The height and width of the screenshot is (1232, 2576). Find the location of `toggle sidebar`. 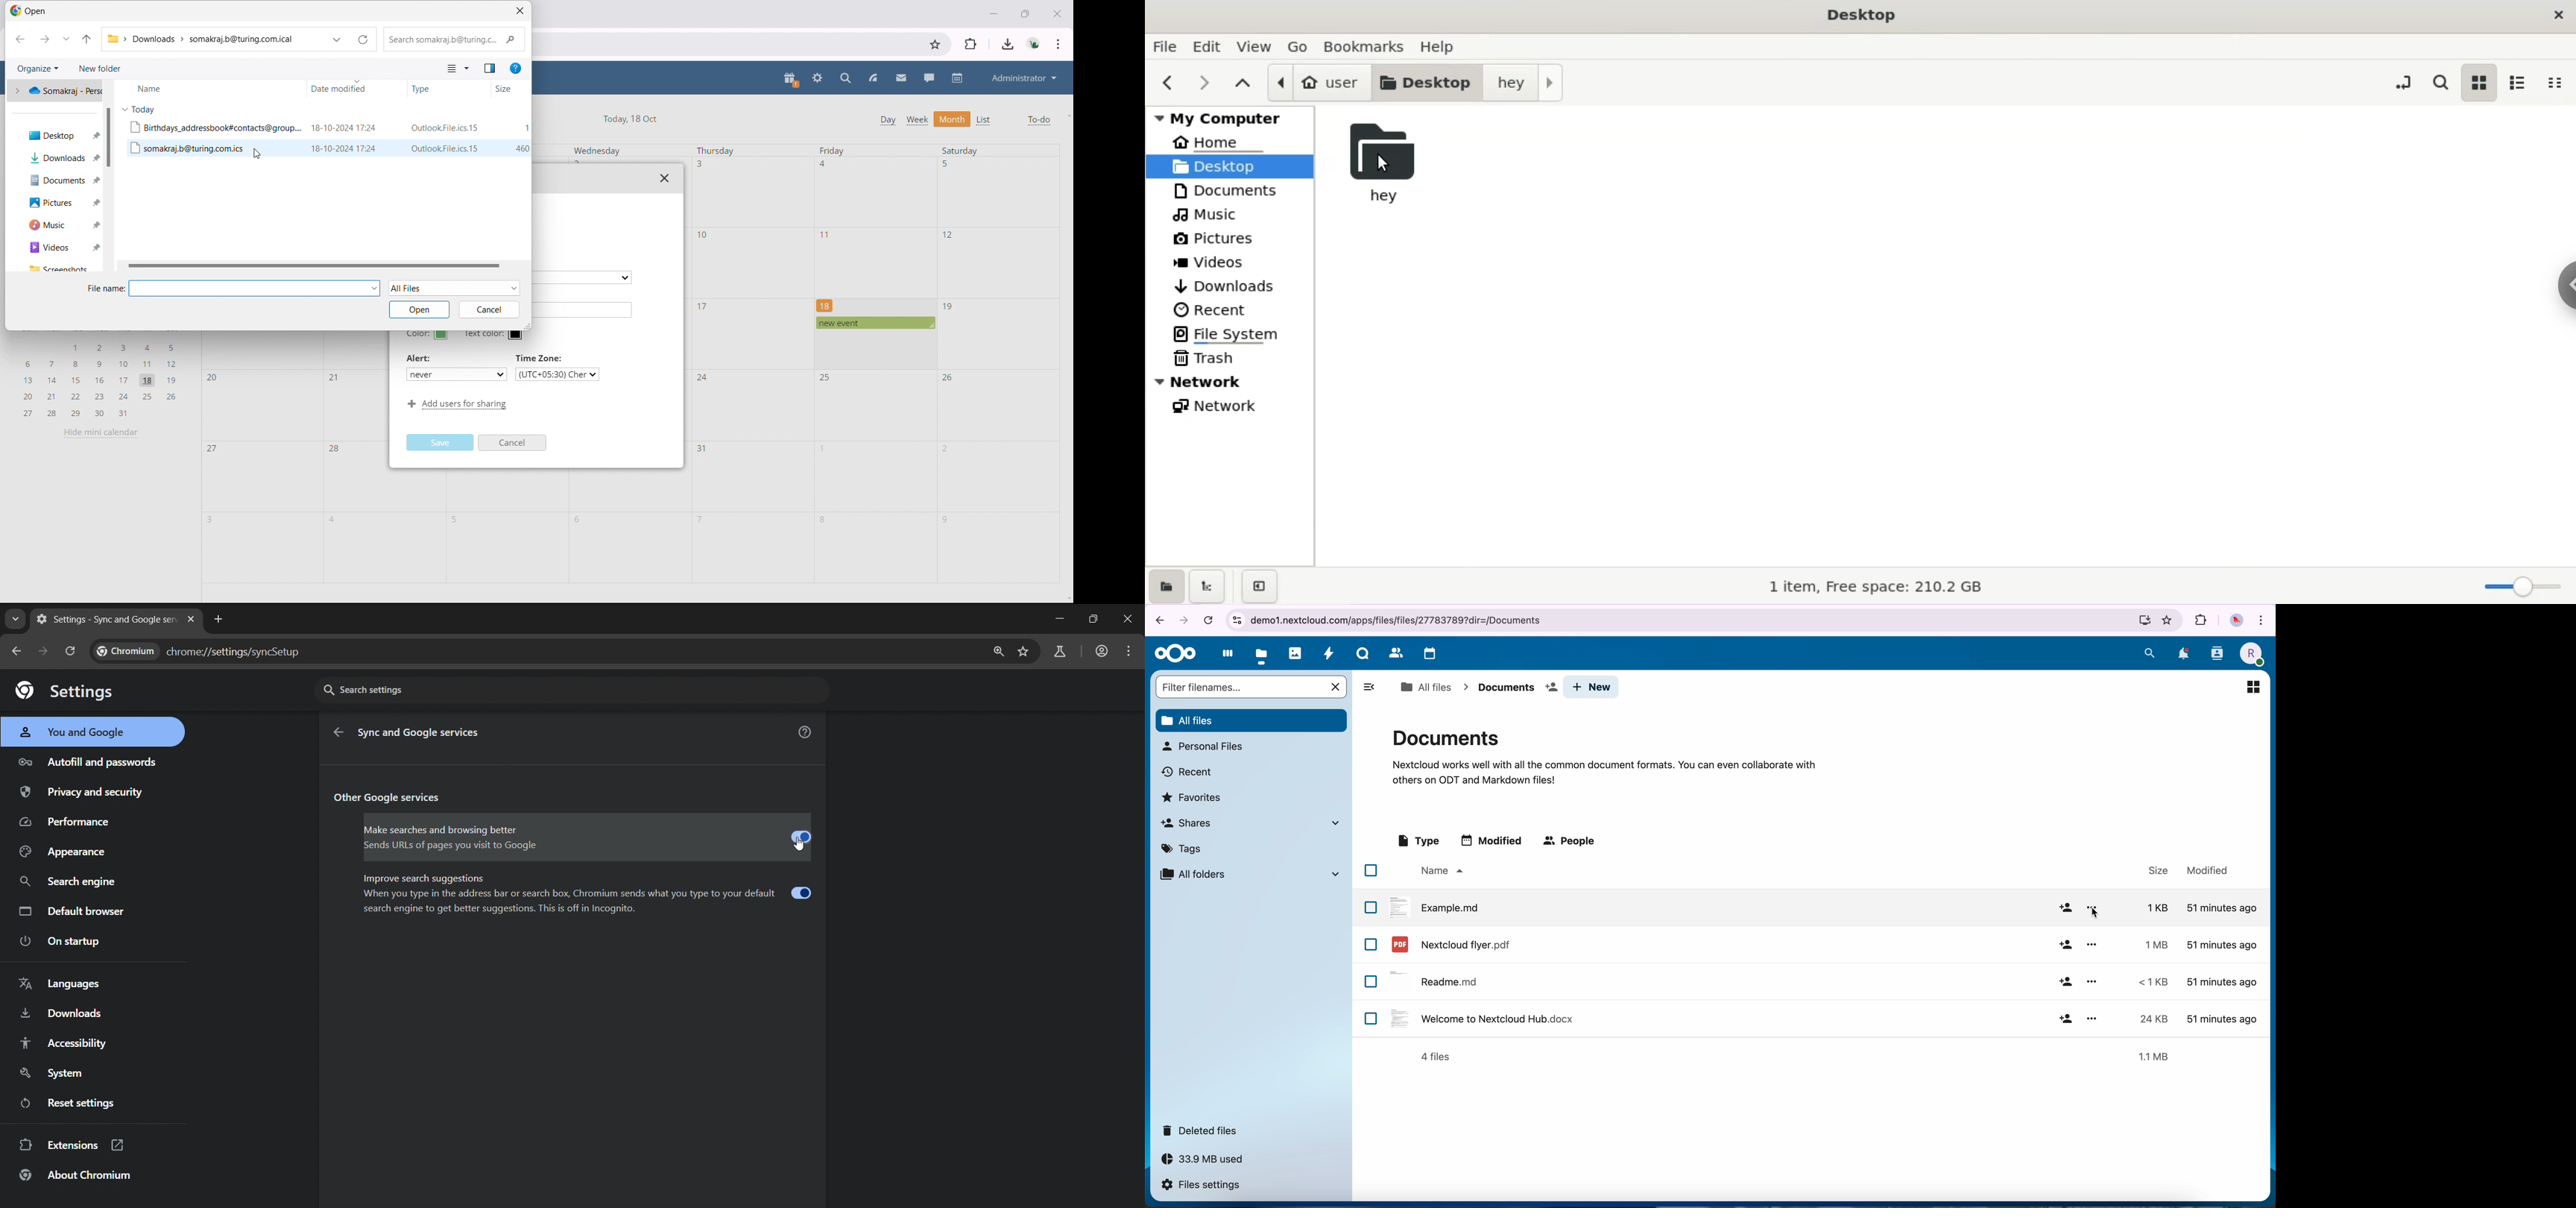

toggle sidebar is located at coordinates (1368, 686).